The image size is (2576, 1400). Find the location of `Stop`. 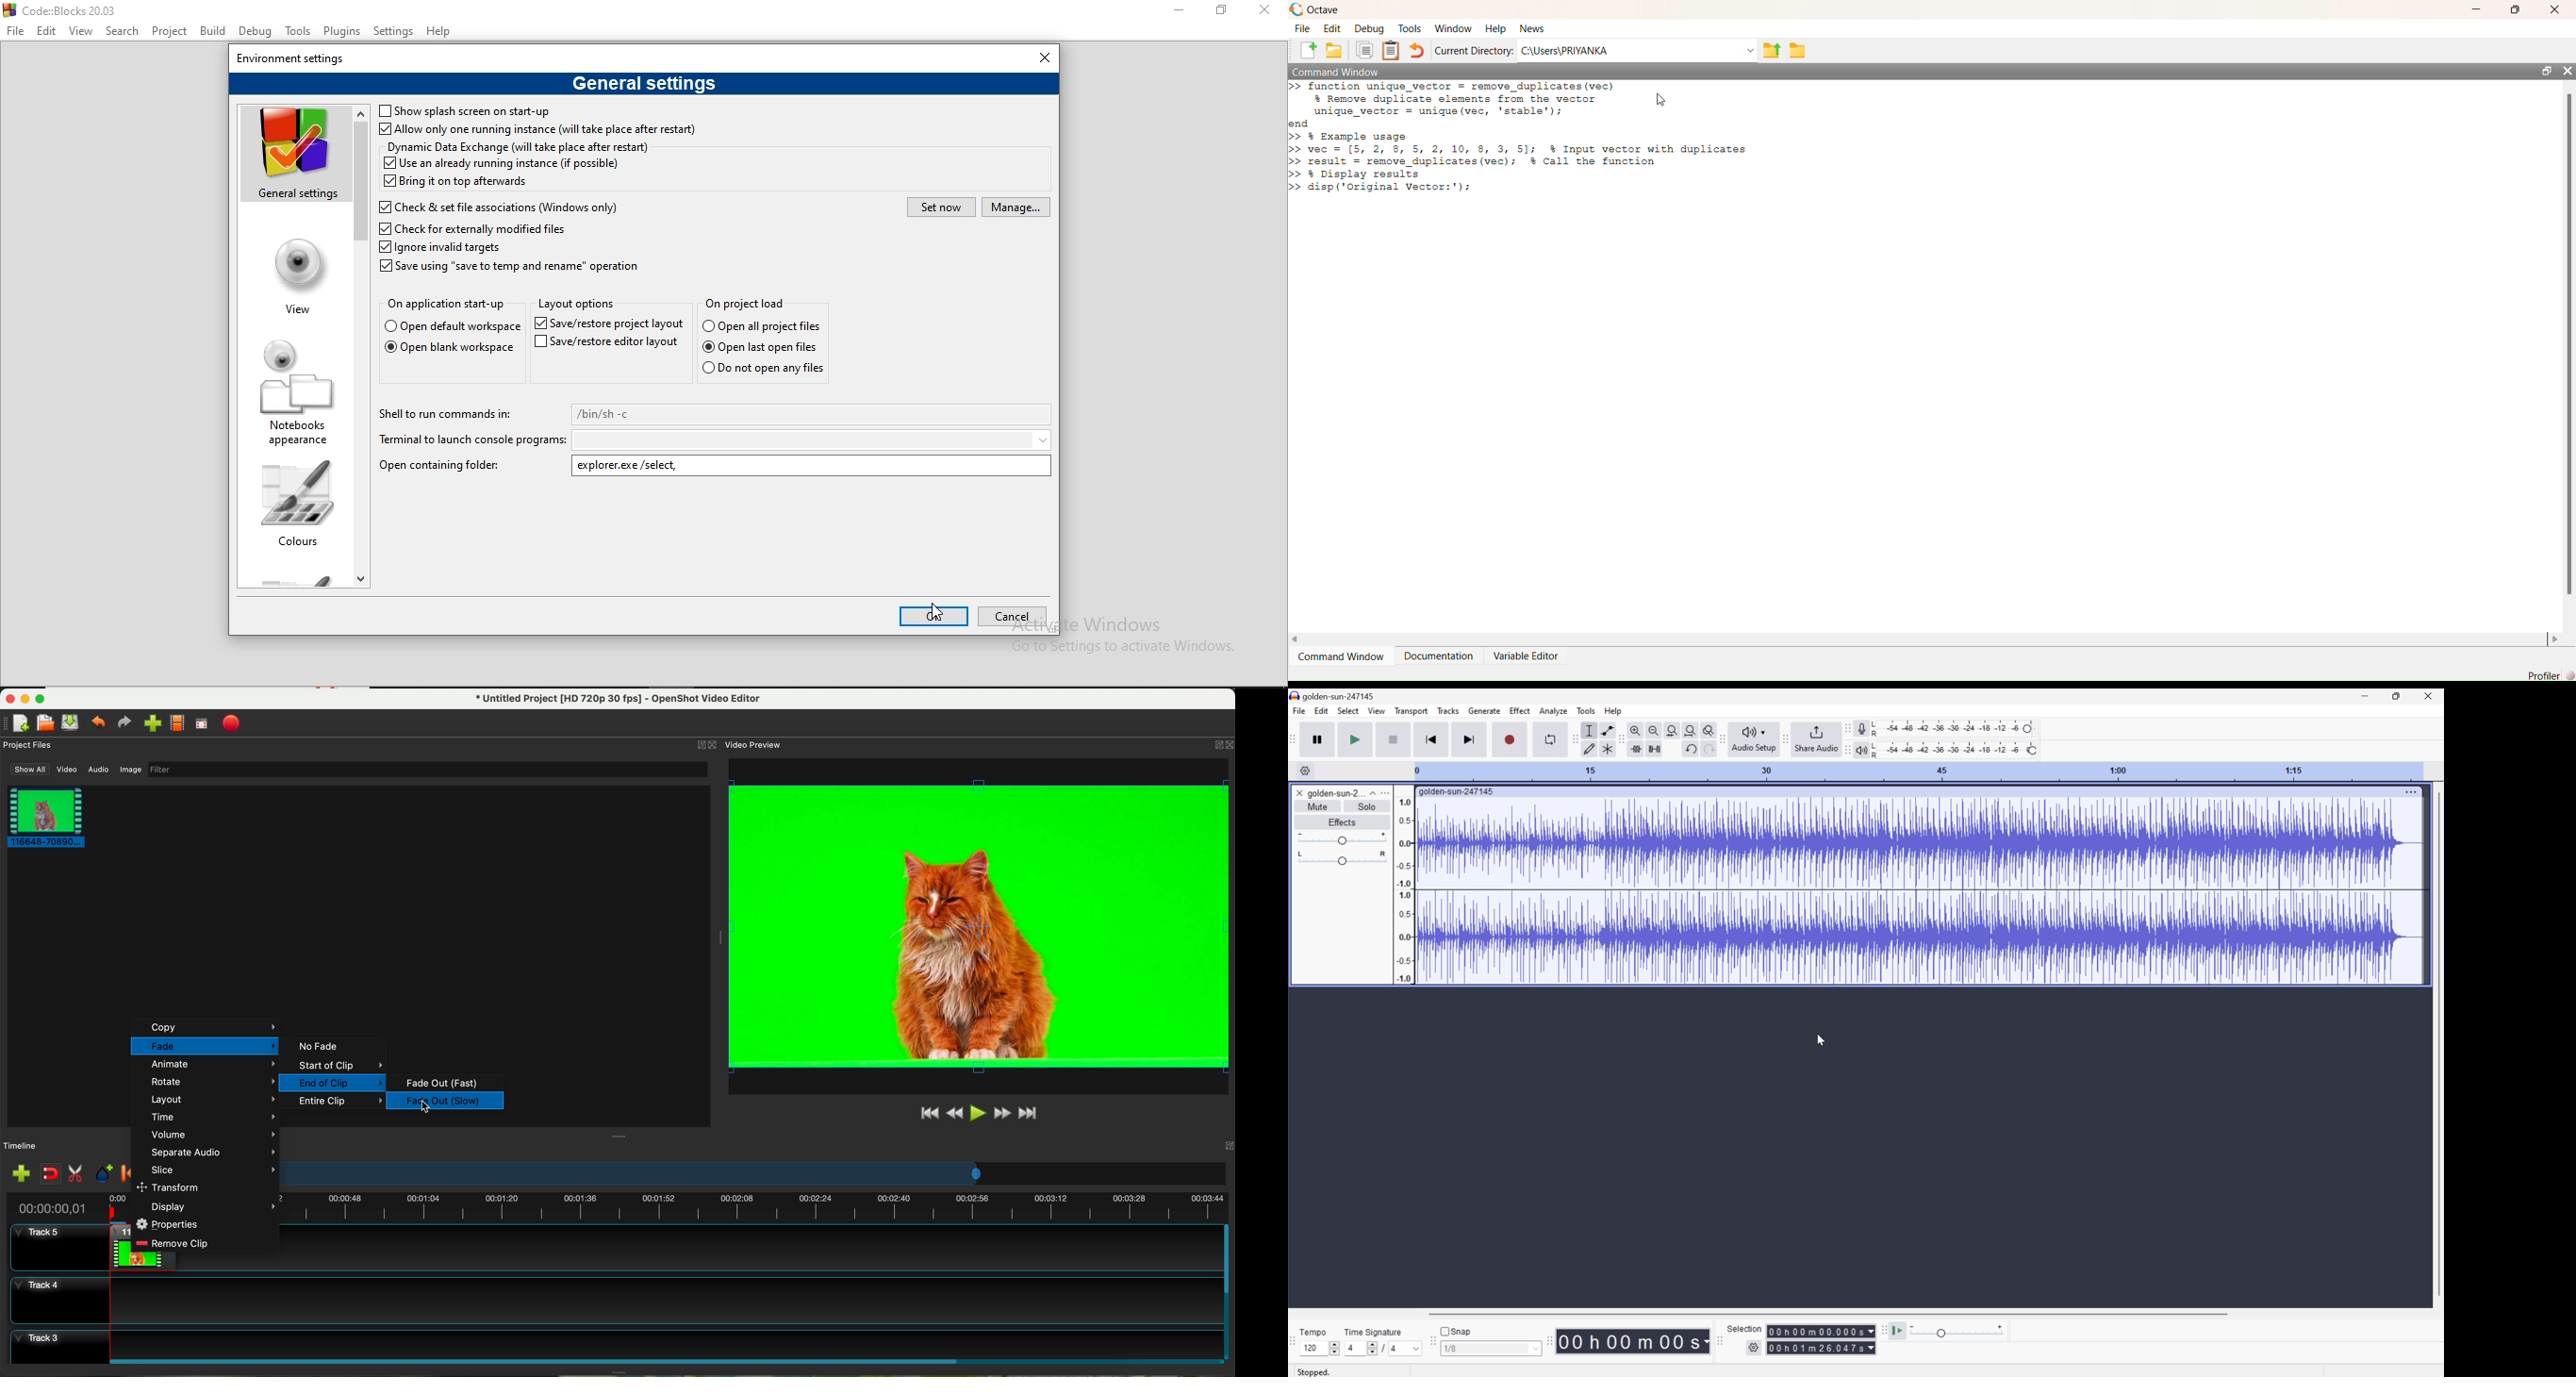

Stop is located at coordinates (1394, 739).